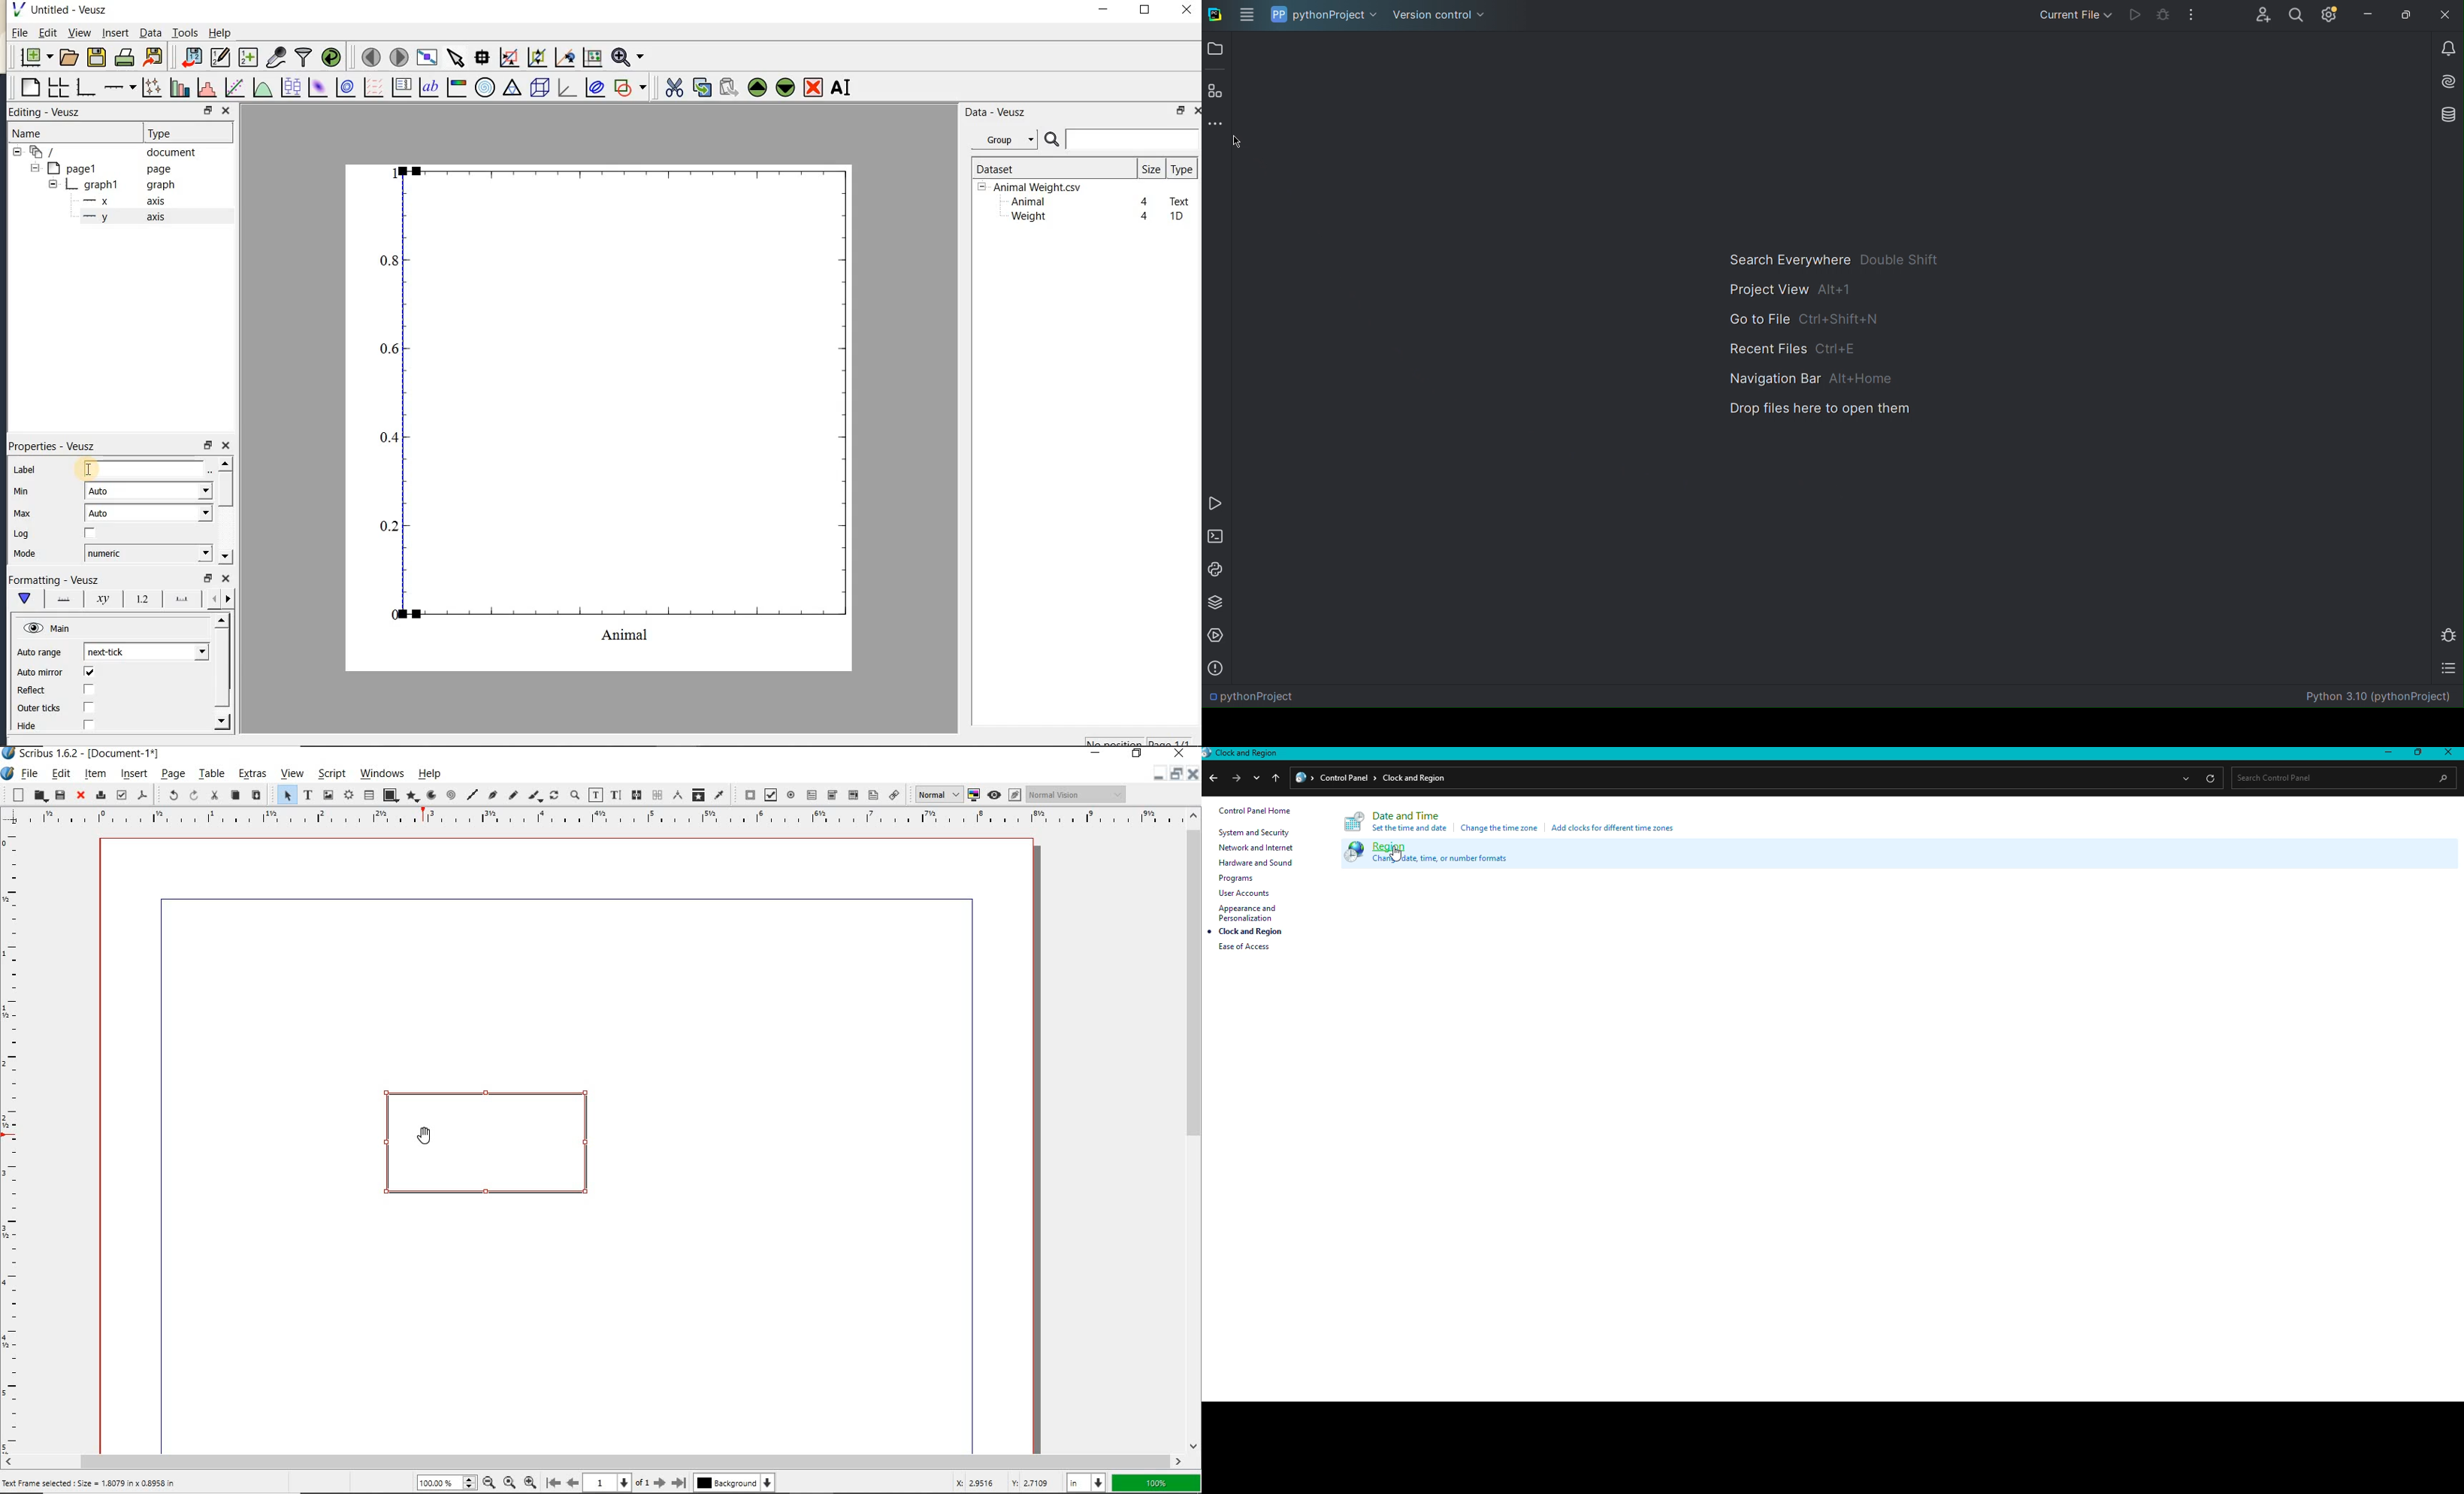  Describe the element at coordinates (832, 796) in the screenshot. I see `pdf combo box` at that location.